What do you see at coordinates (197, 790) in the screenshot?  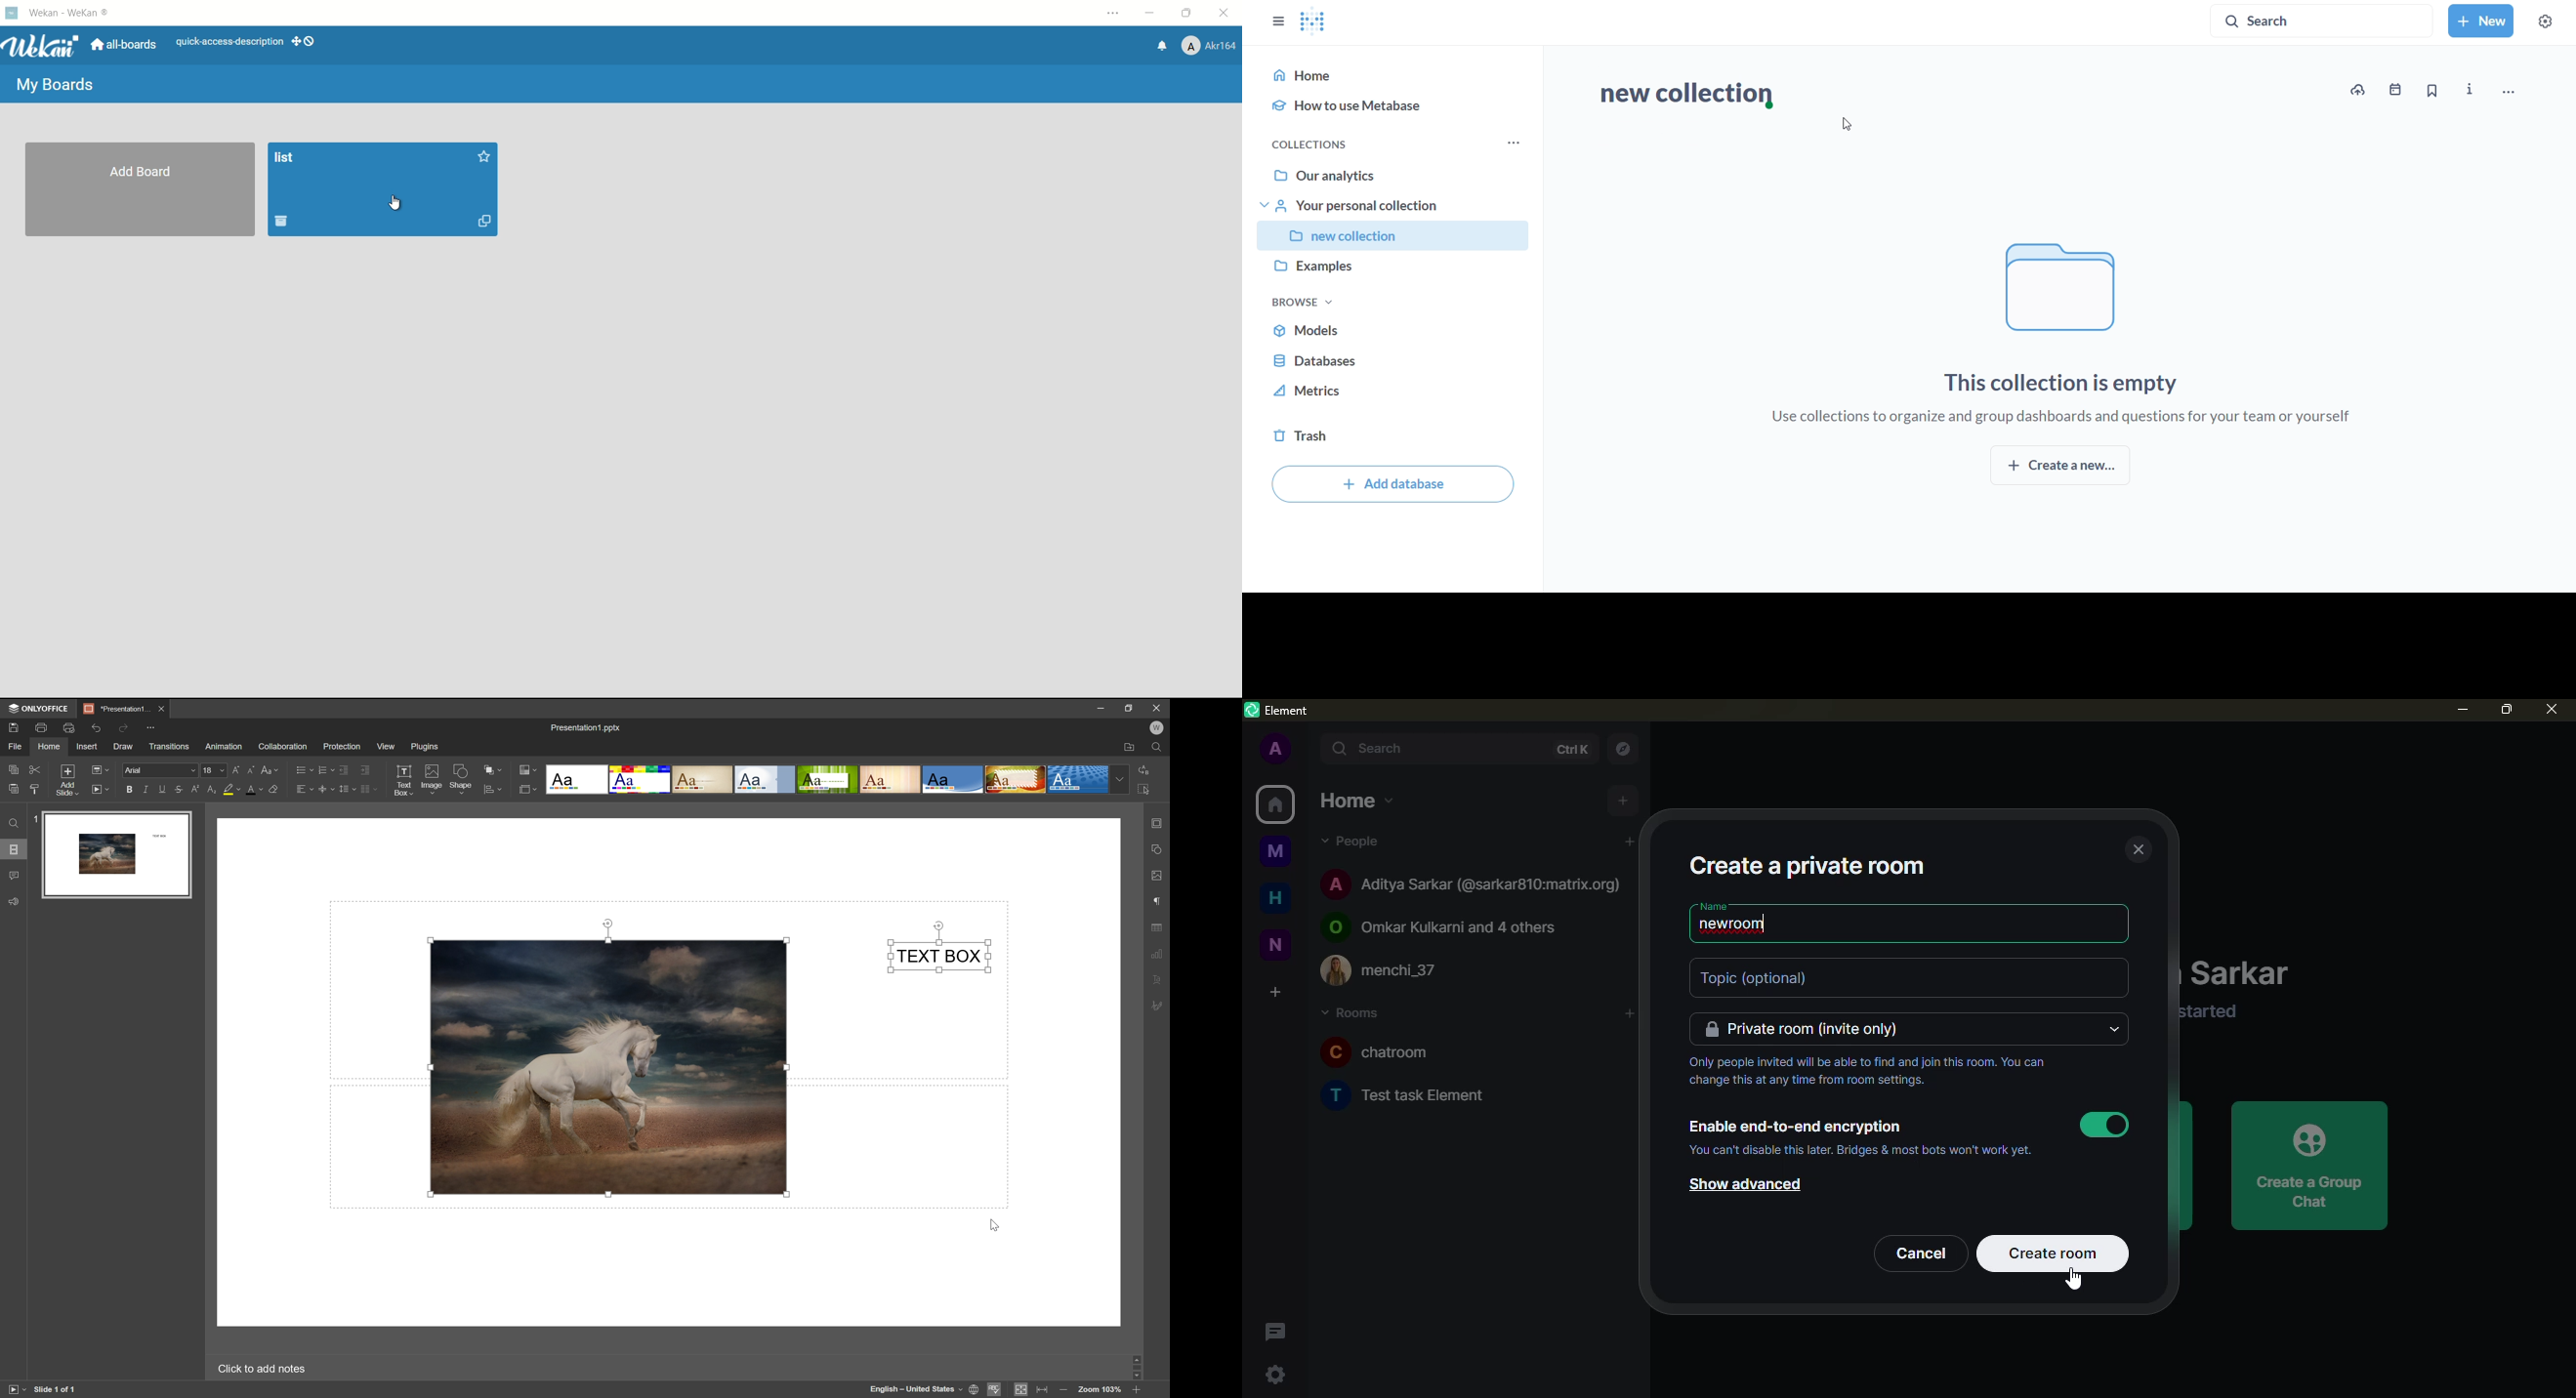 I see `superscript` at bounding box center [197, 790].